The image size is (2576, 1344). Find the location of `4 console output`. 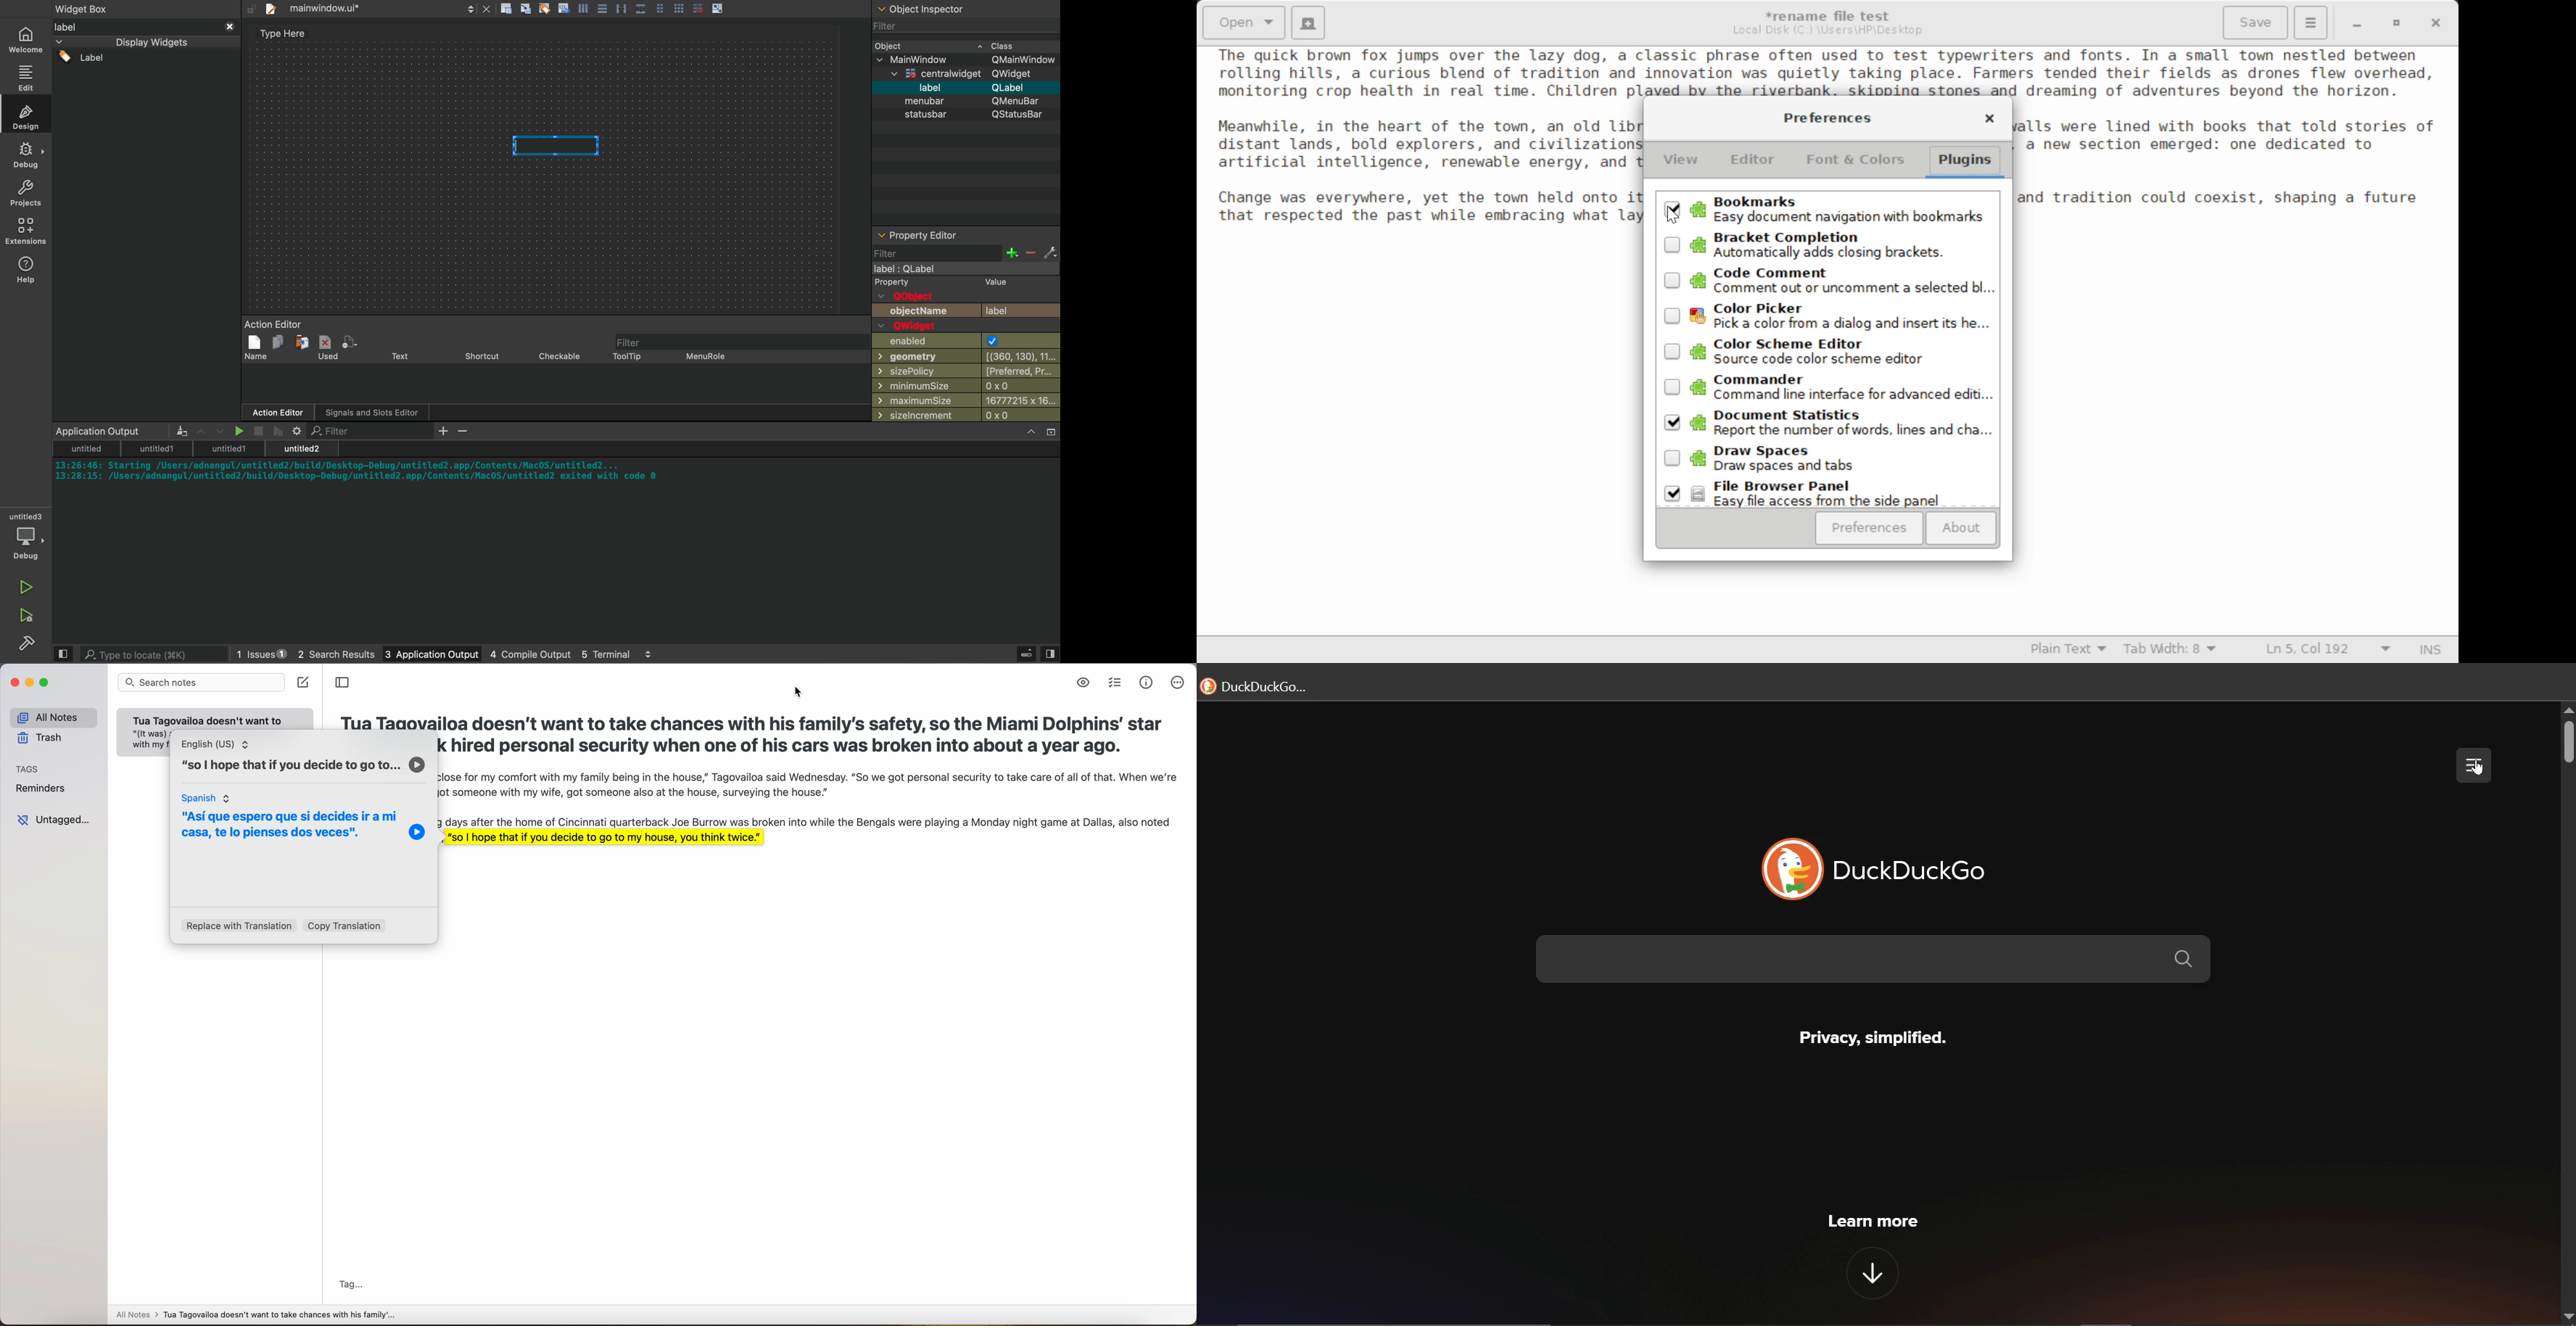

4 console output is located at coordinates (521, 655).